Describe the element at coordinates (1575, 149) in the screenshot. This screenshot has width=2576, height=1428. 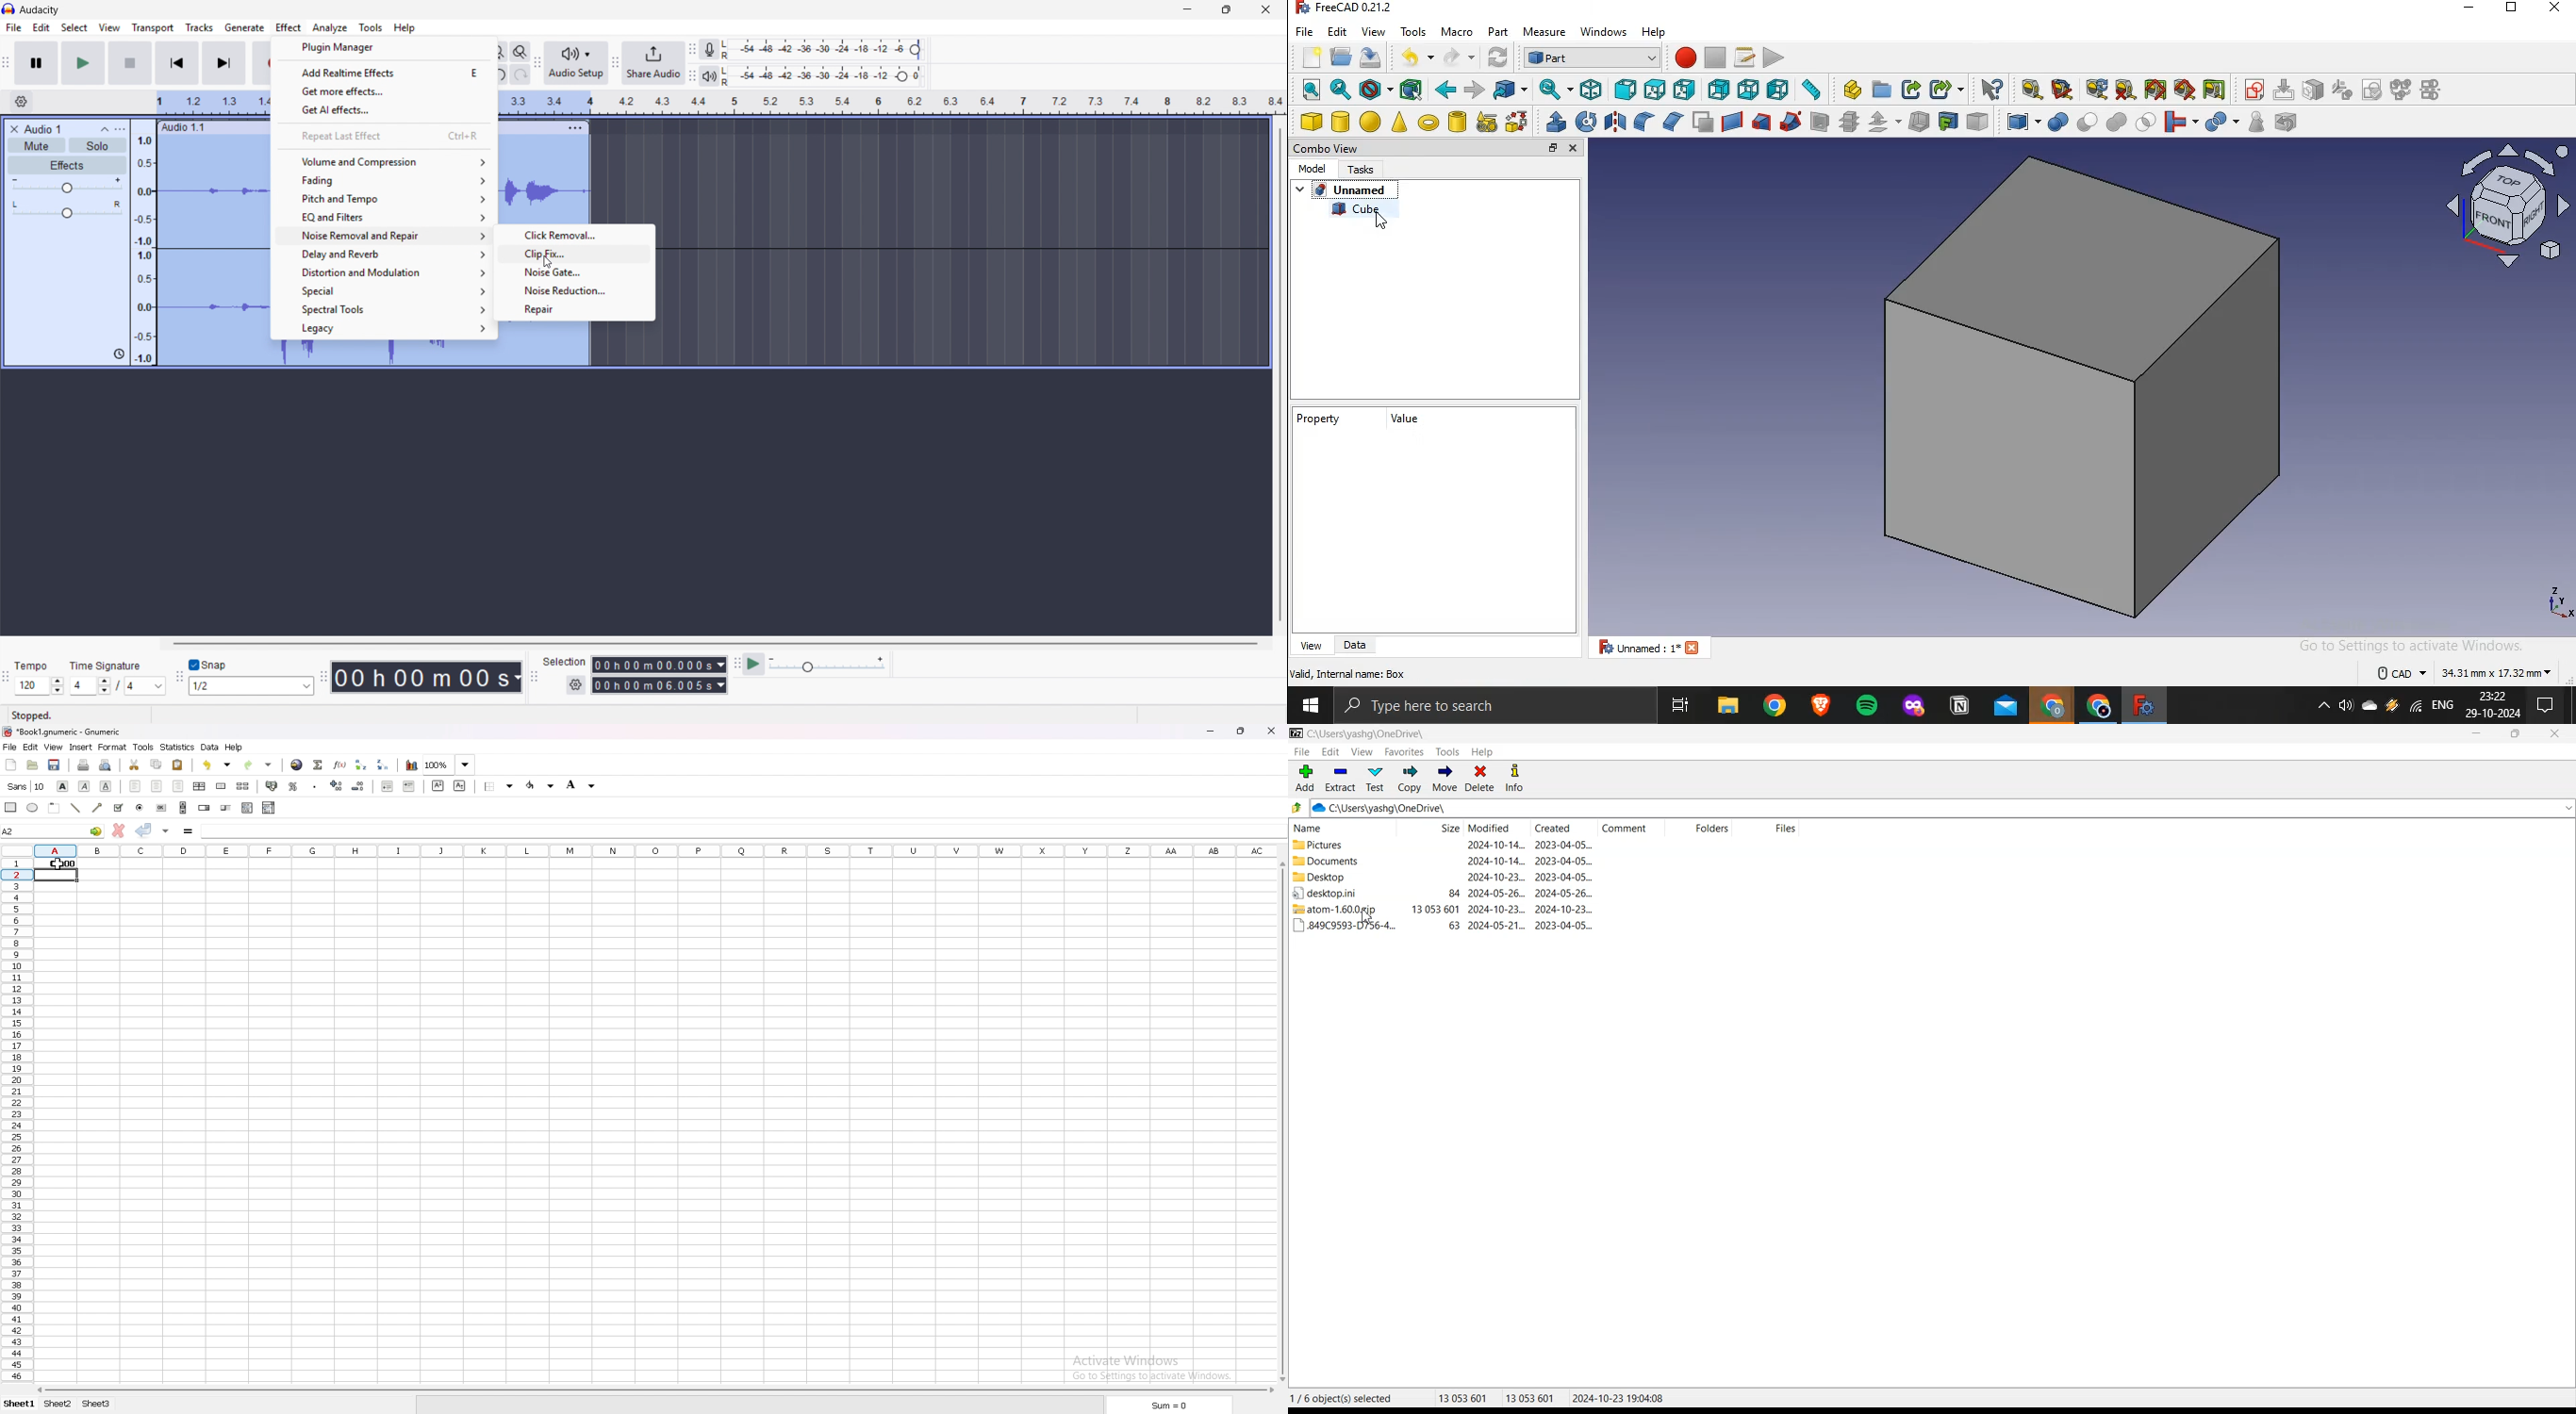
I see `close` at that location.